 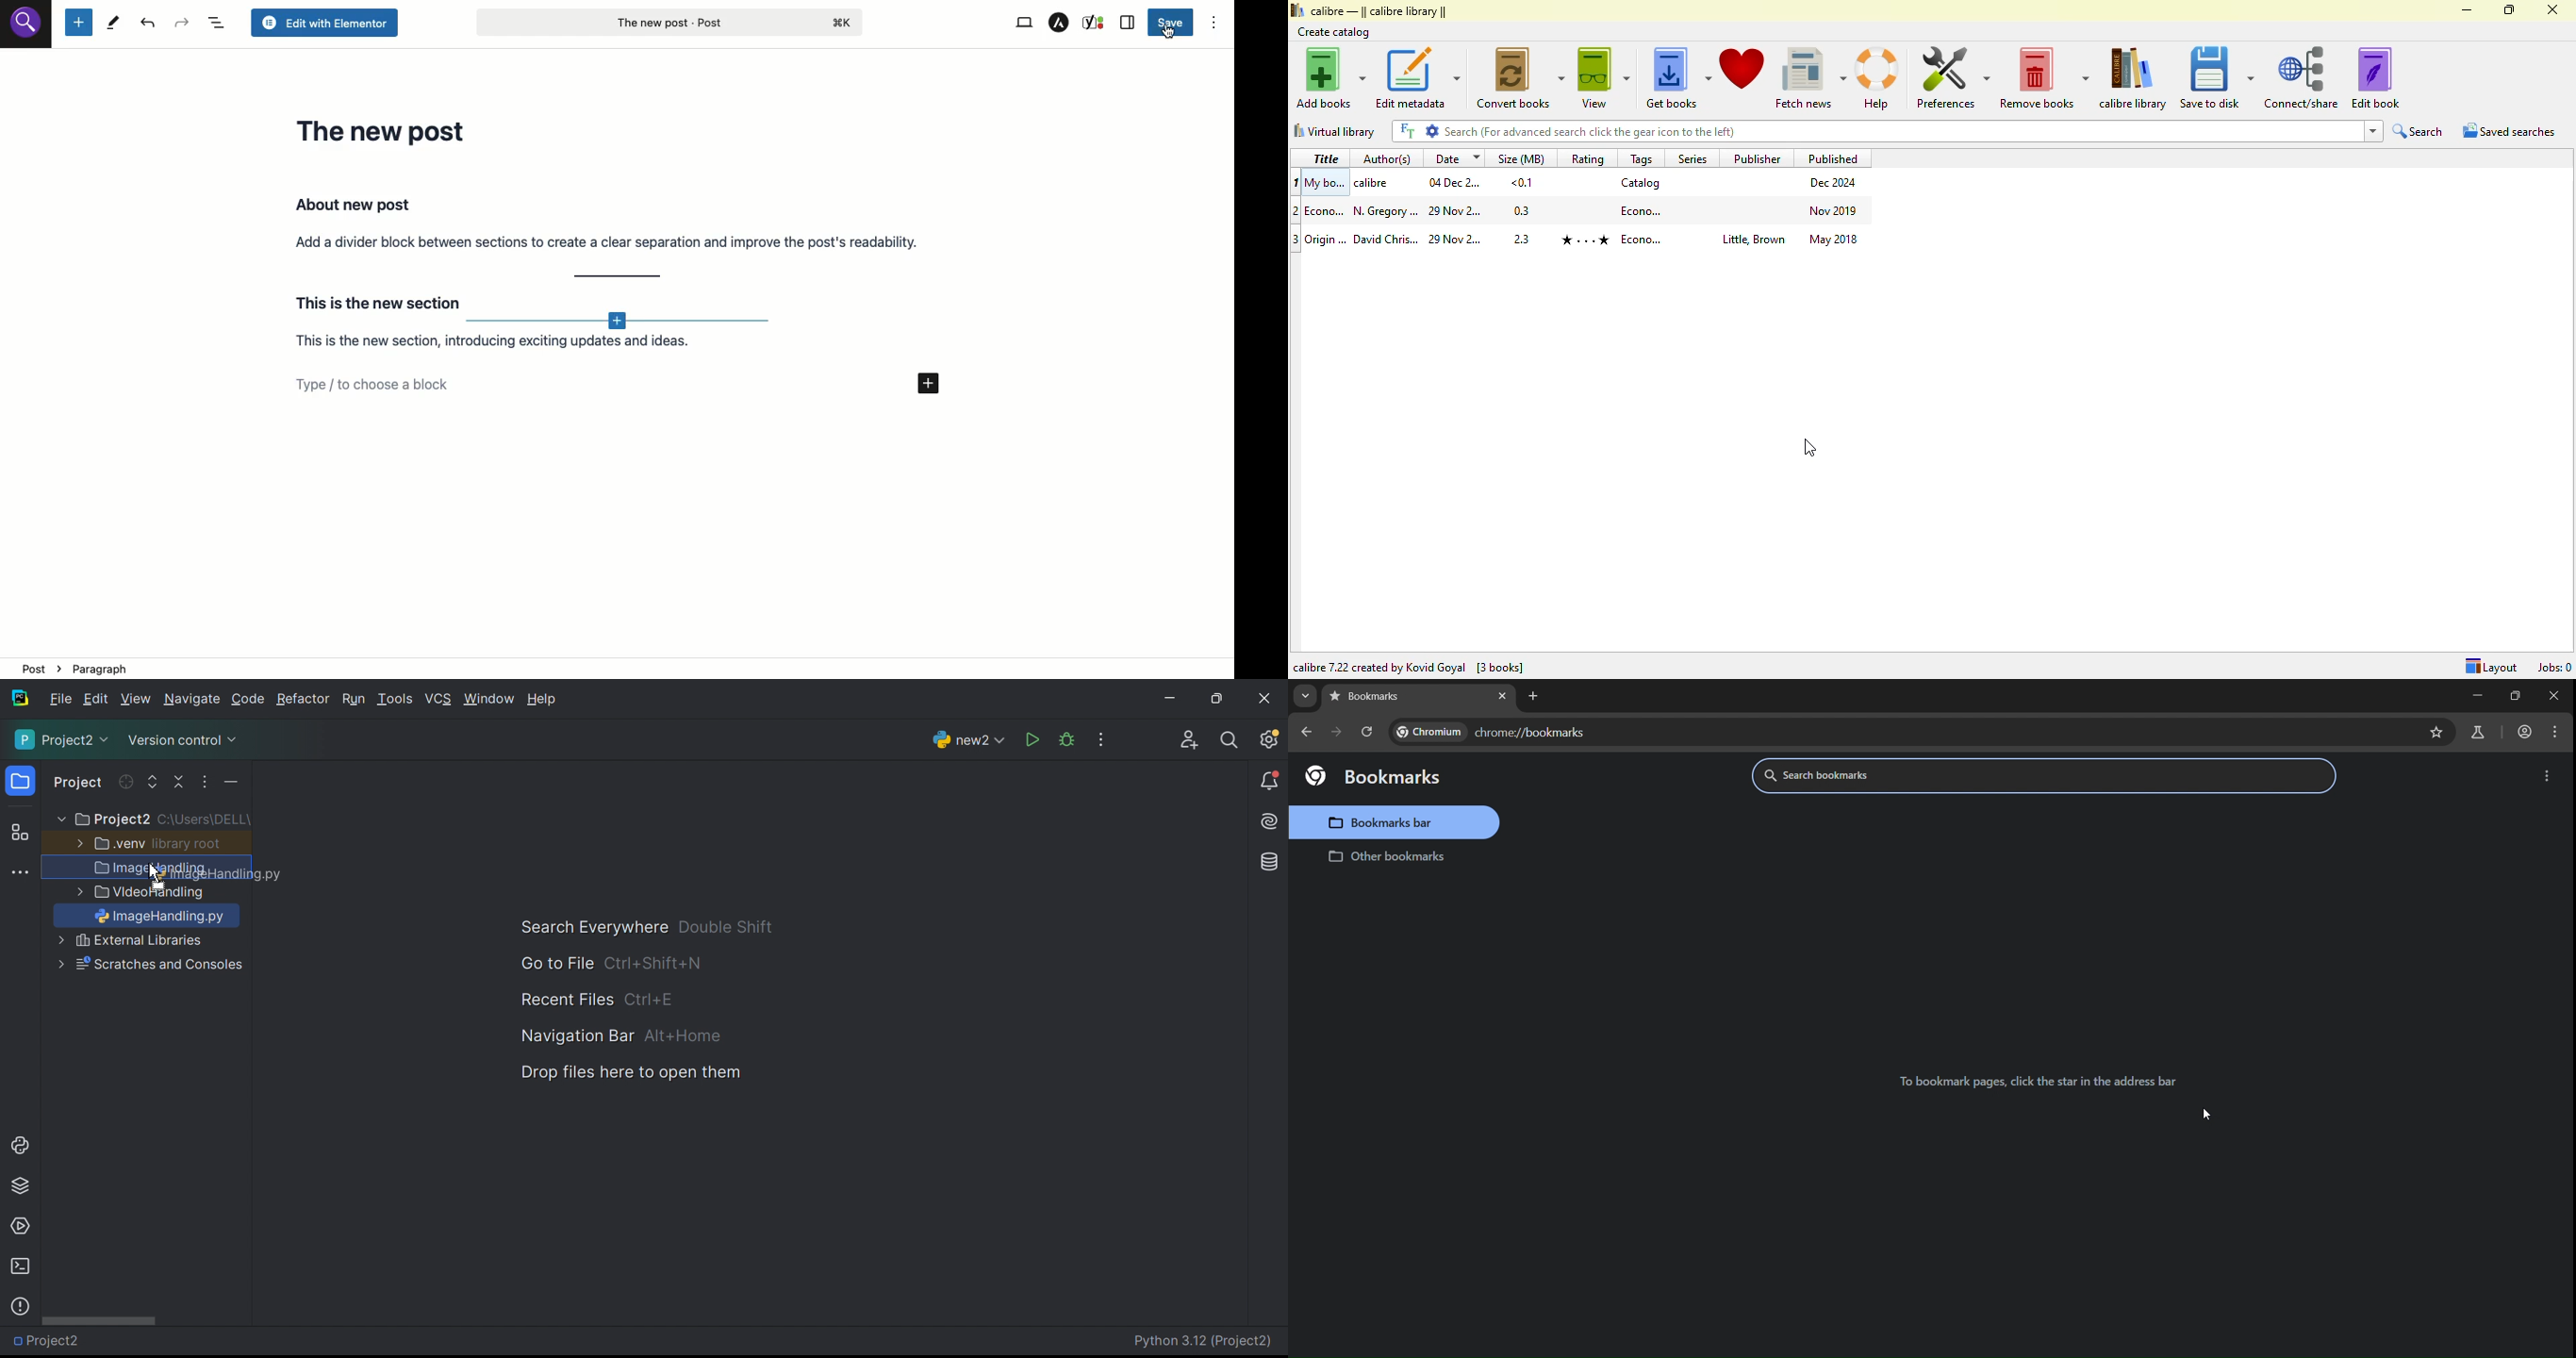 What do you see at coordinates (556, 963) in the screenshot?
I see `Go to File` at bounding box center [556, 963].